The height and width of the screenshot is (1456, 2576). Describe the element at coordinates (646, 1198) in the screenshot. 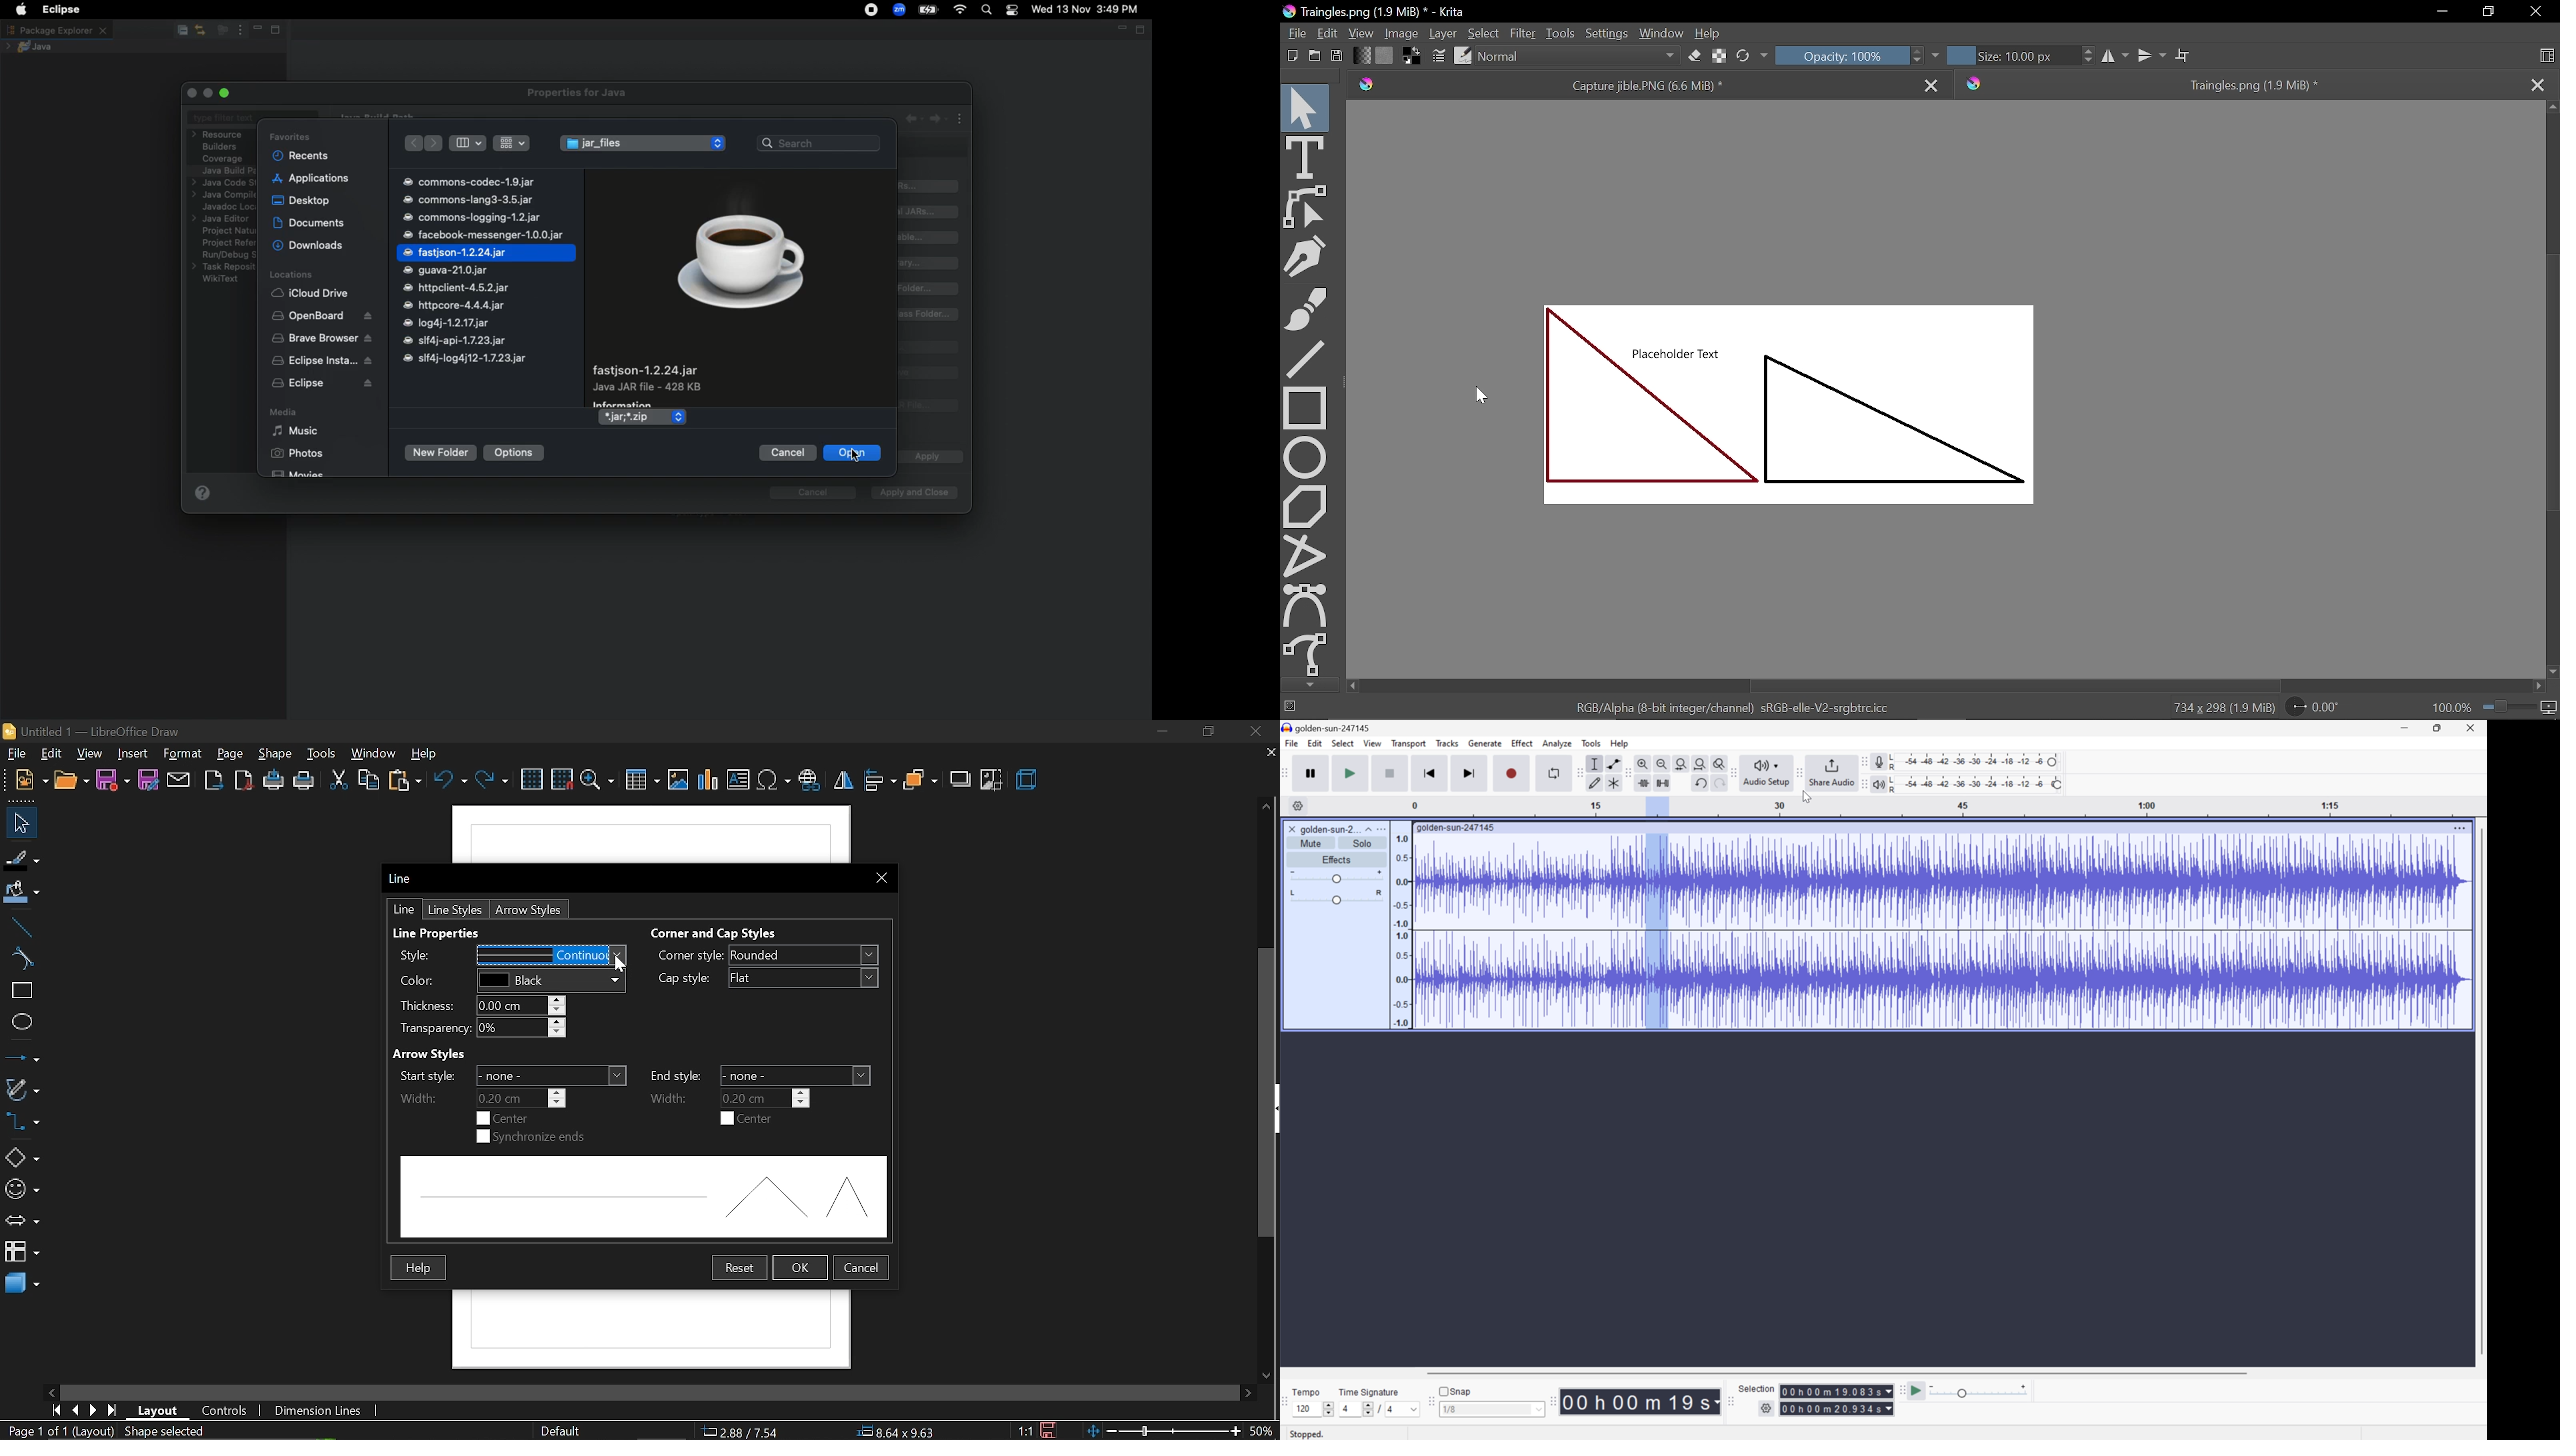

I see `preview` at that location.